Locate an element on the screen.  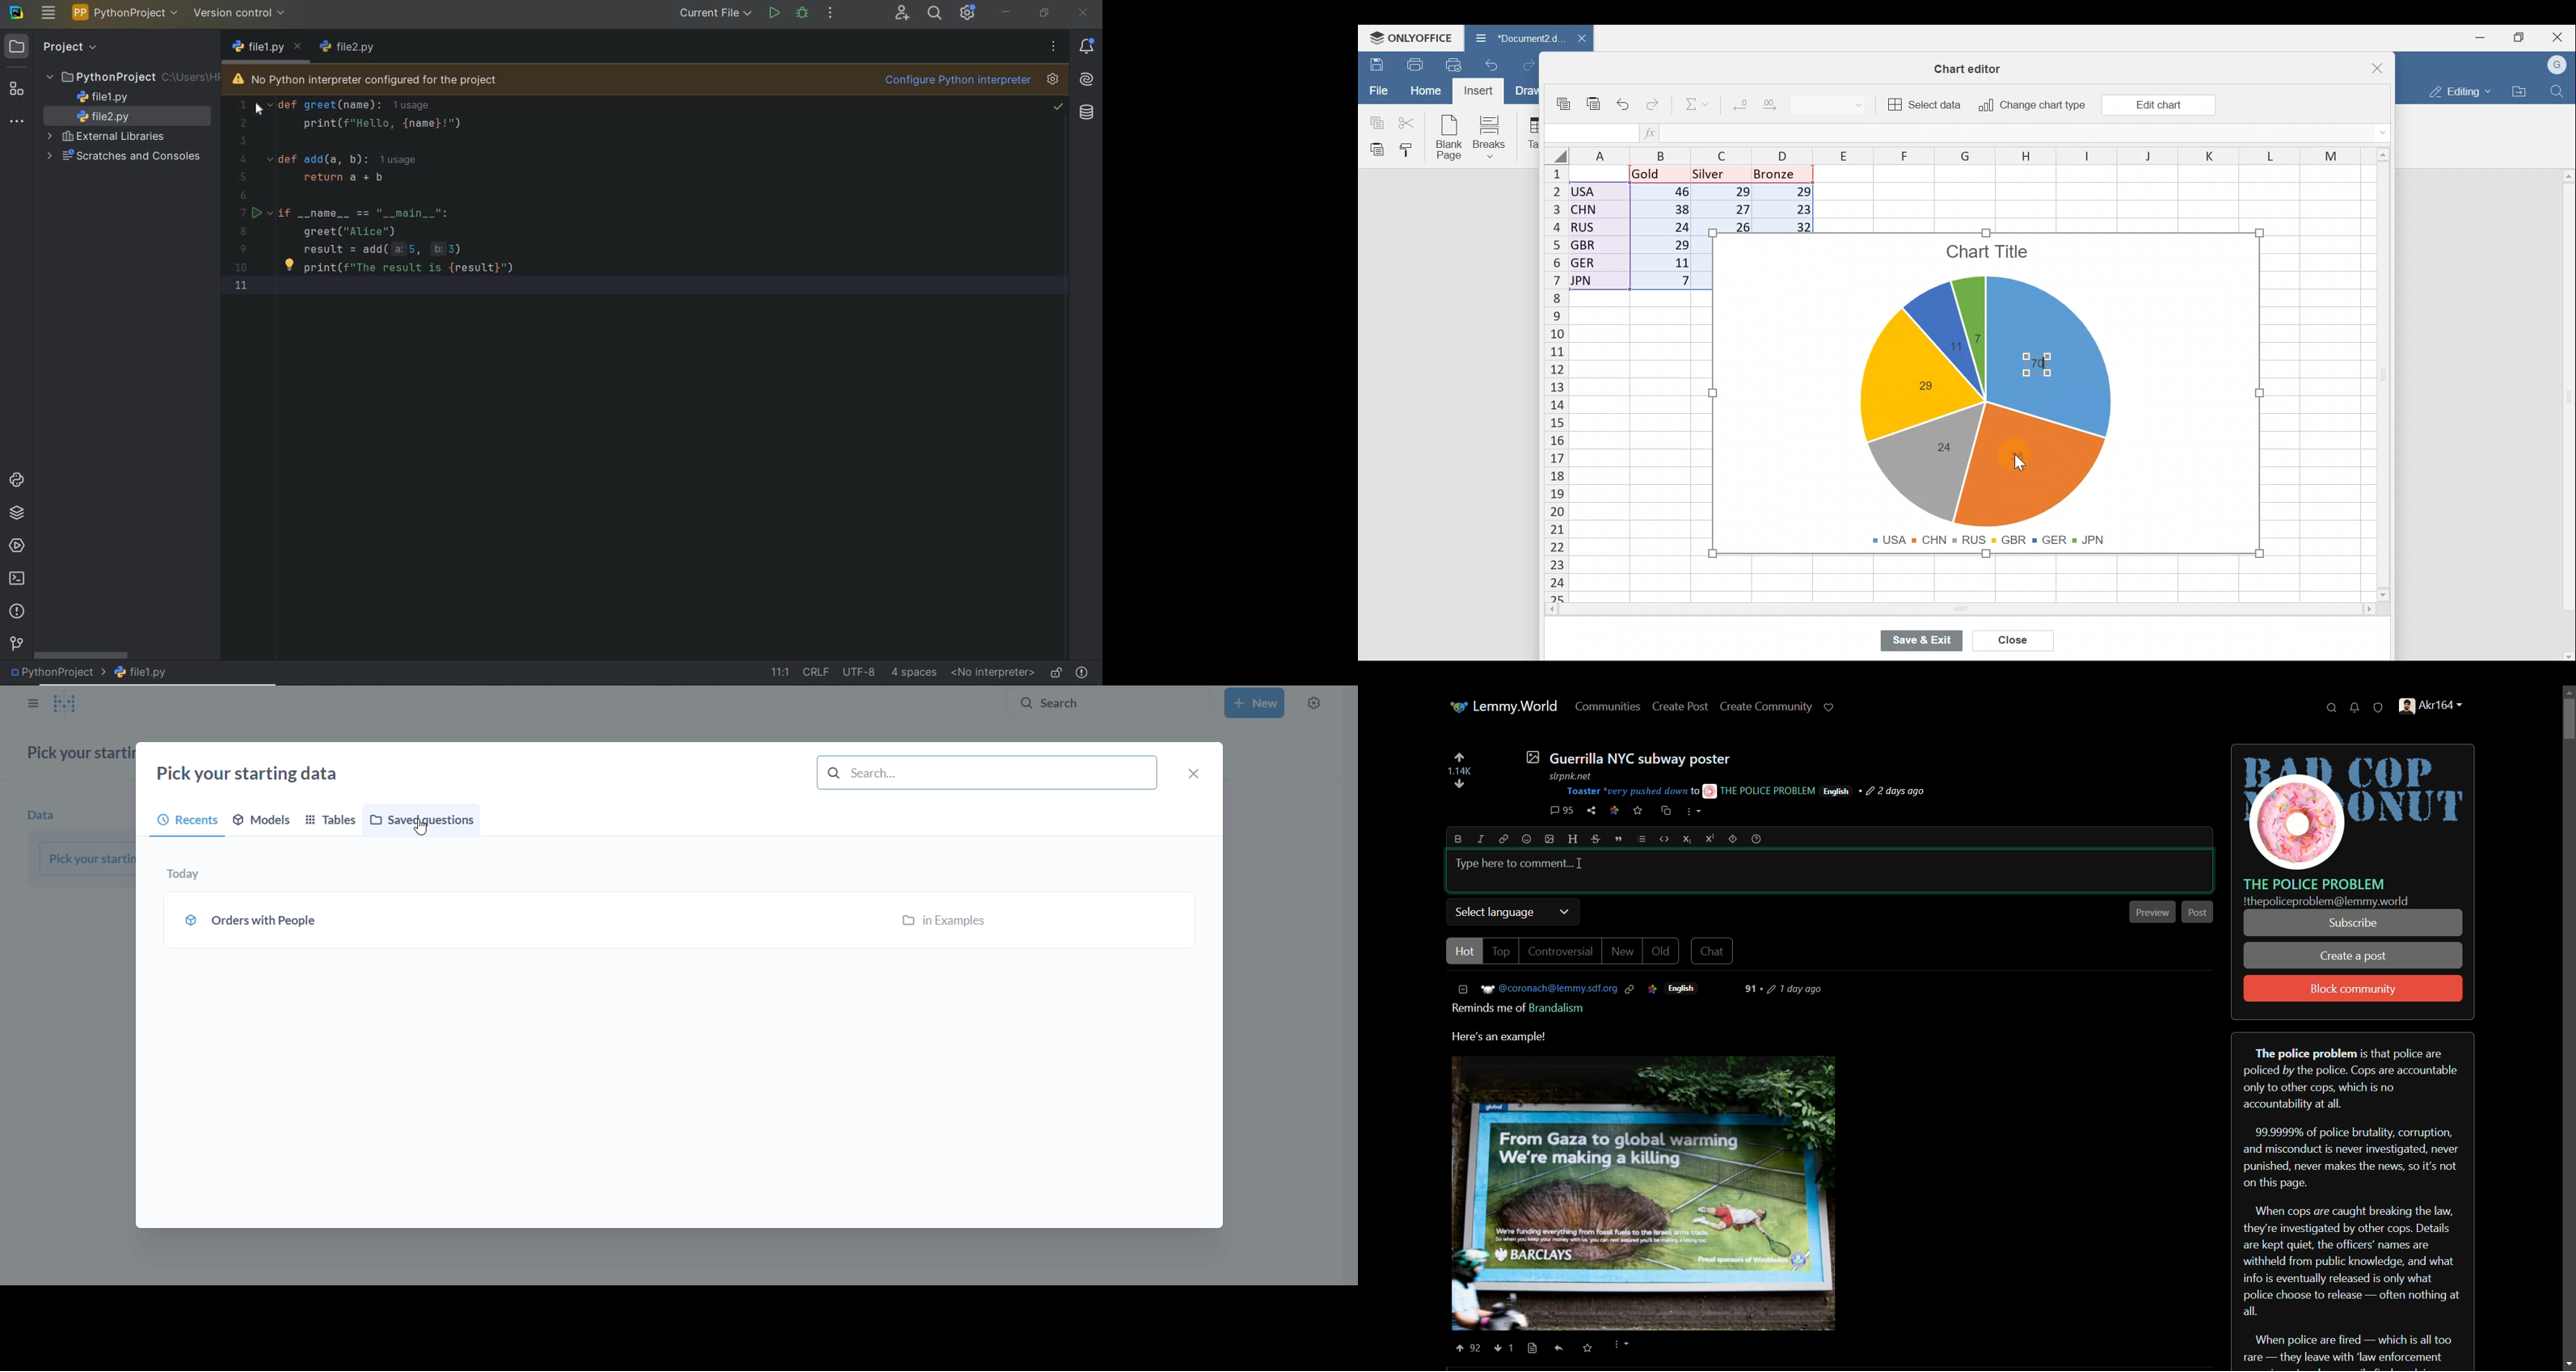
Insert function is located at coordinates (1658, 132).